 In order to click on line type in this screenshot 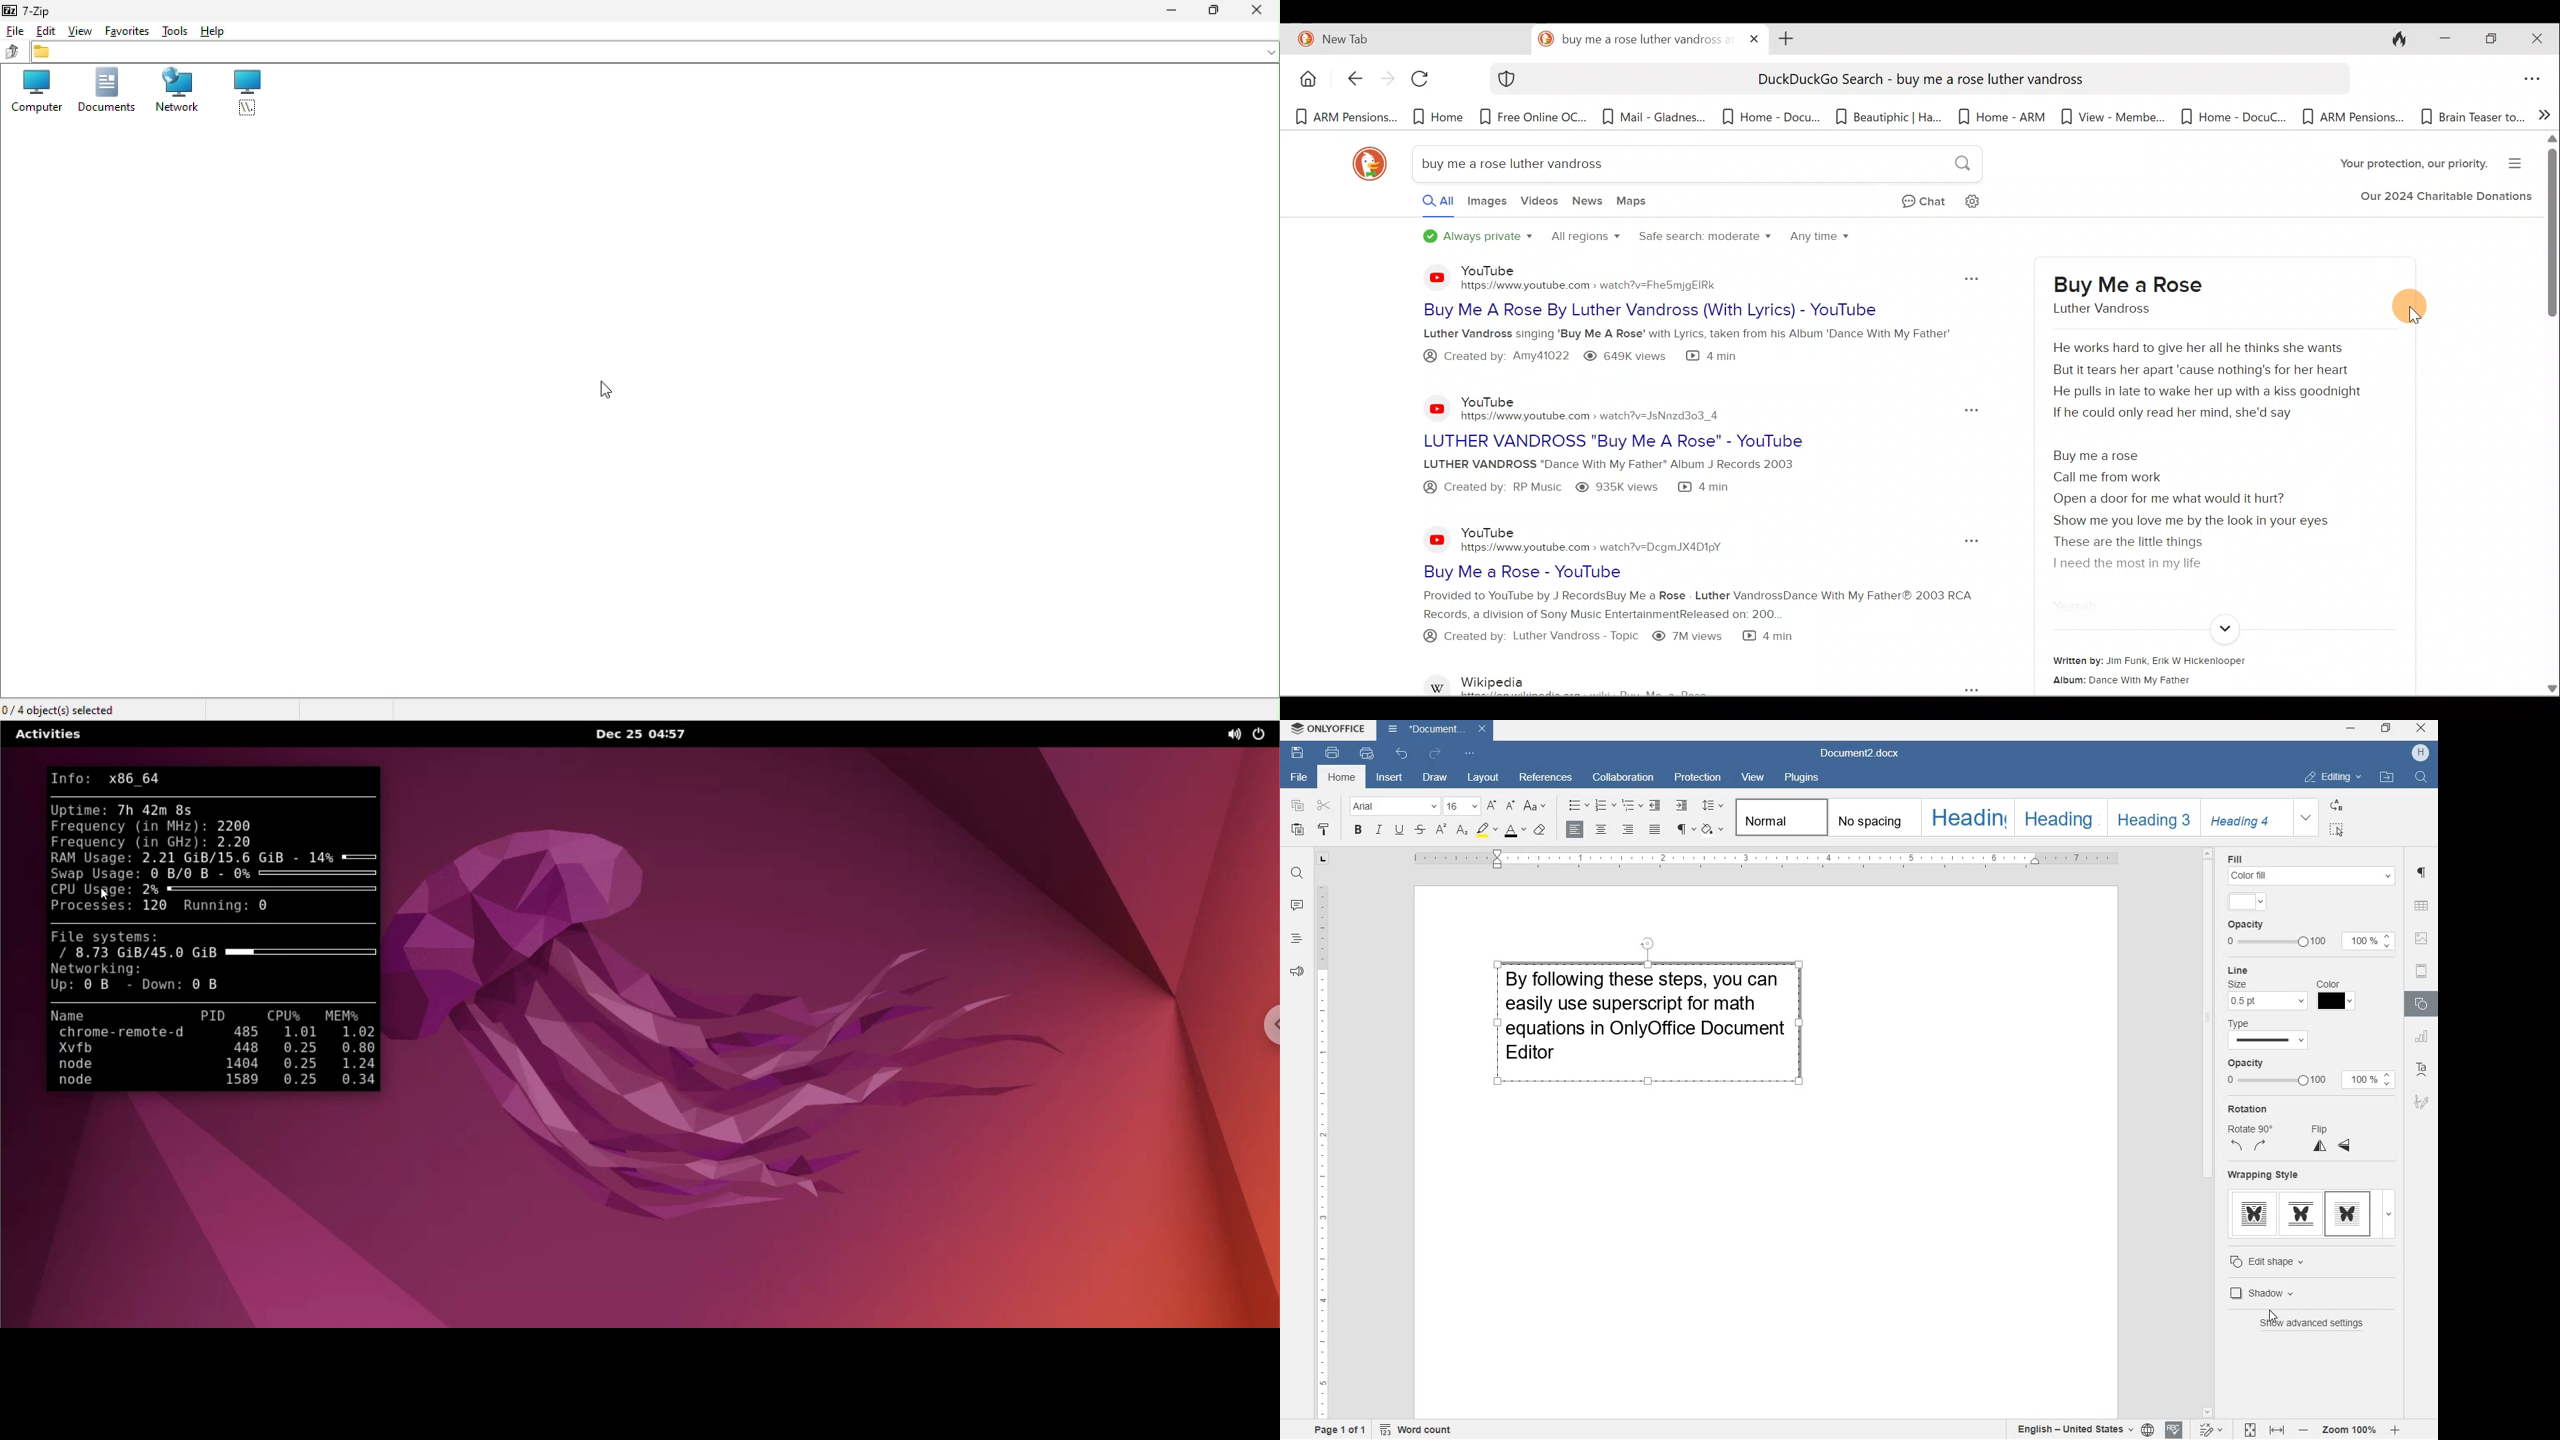, I will do `click(2279, 1034)`.